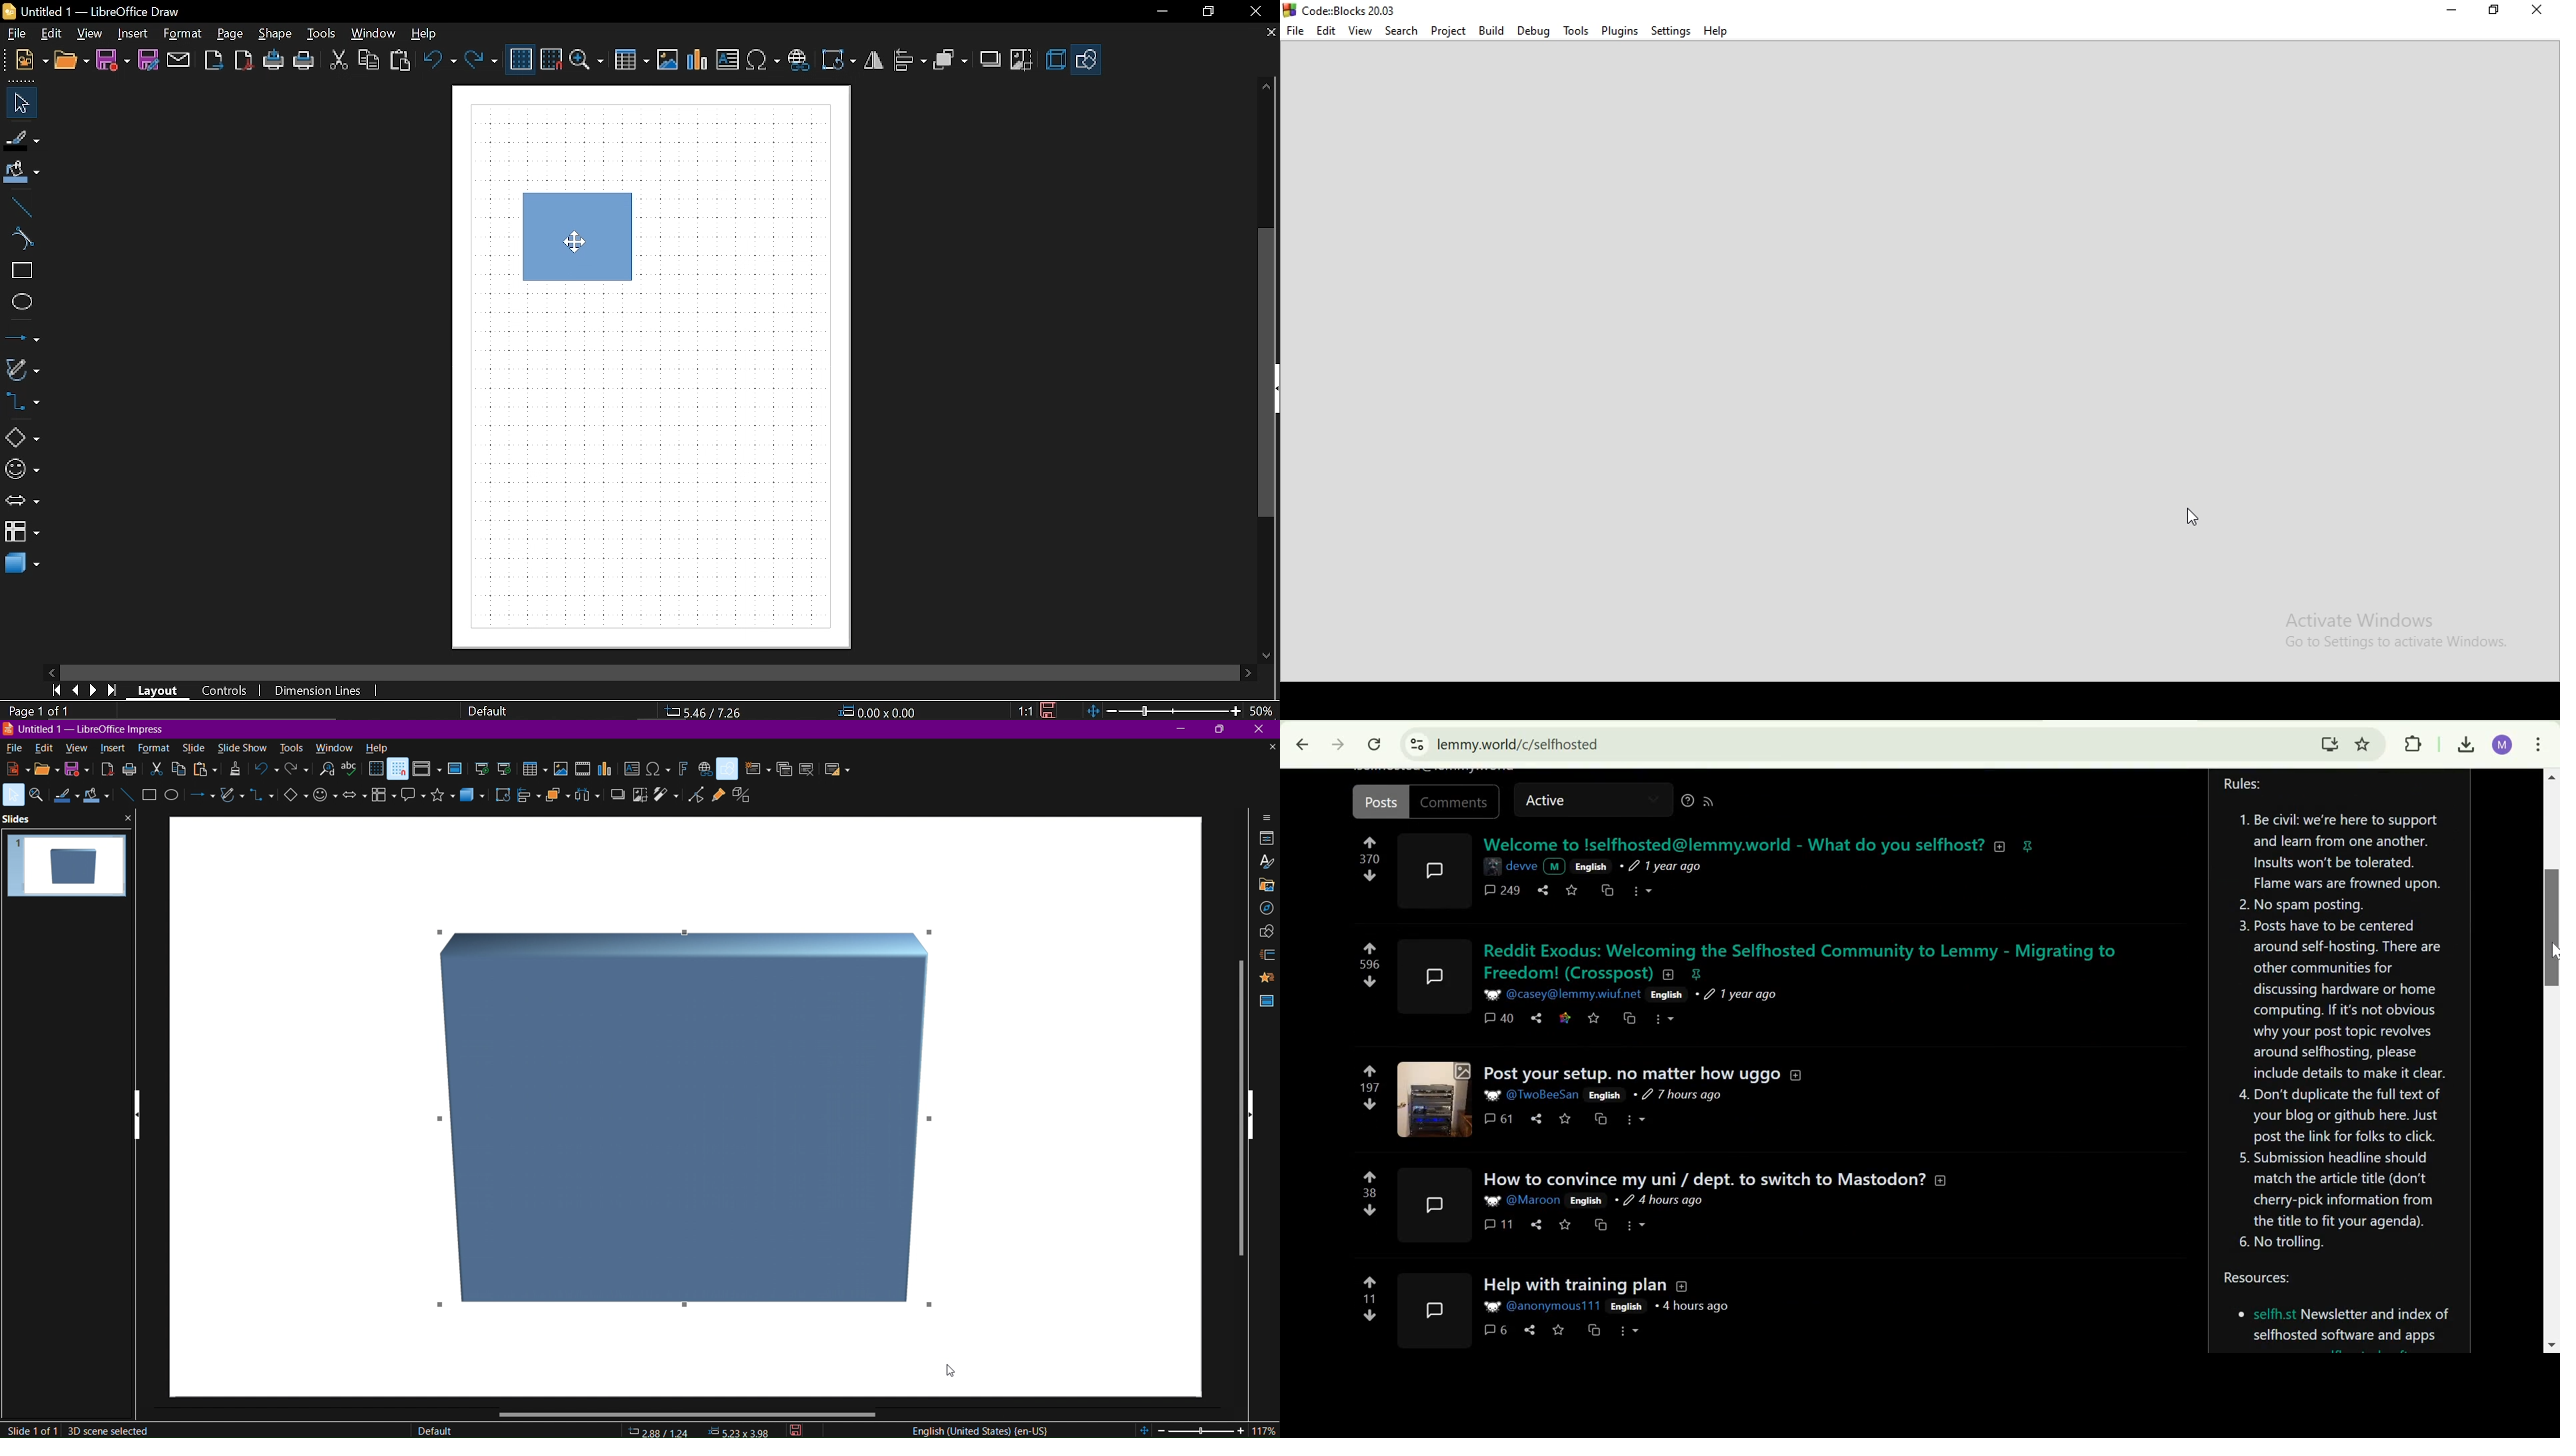  Describe the element at coordinates (1161, 712) in the screenshot. I see `Change Zoom` at that location.